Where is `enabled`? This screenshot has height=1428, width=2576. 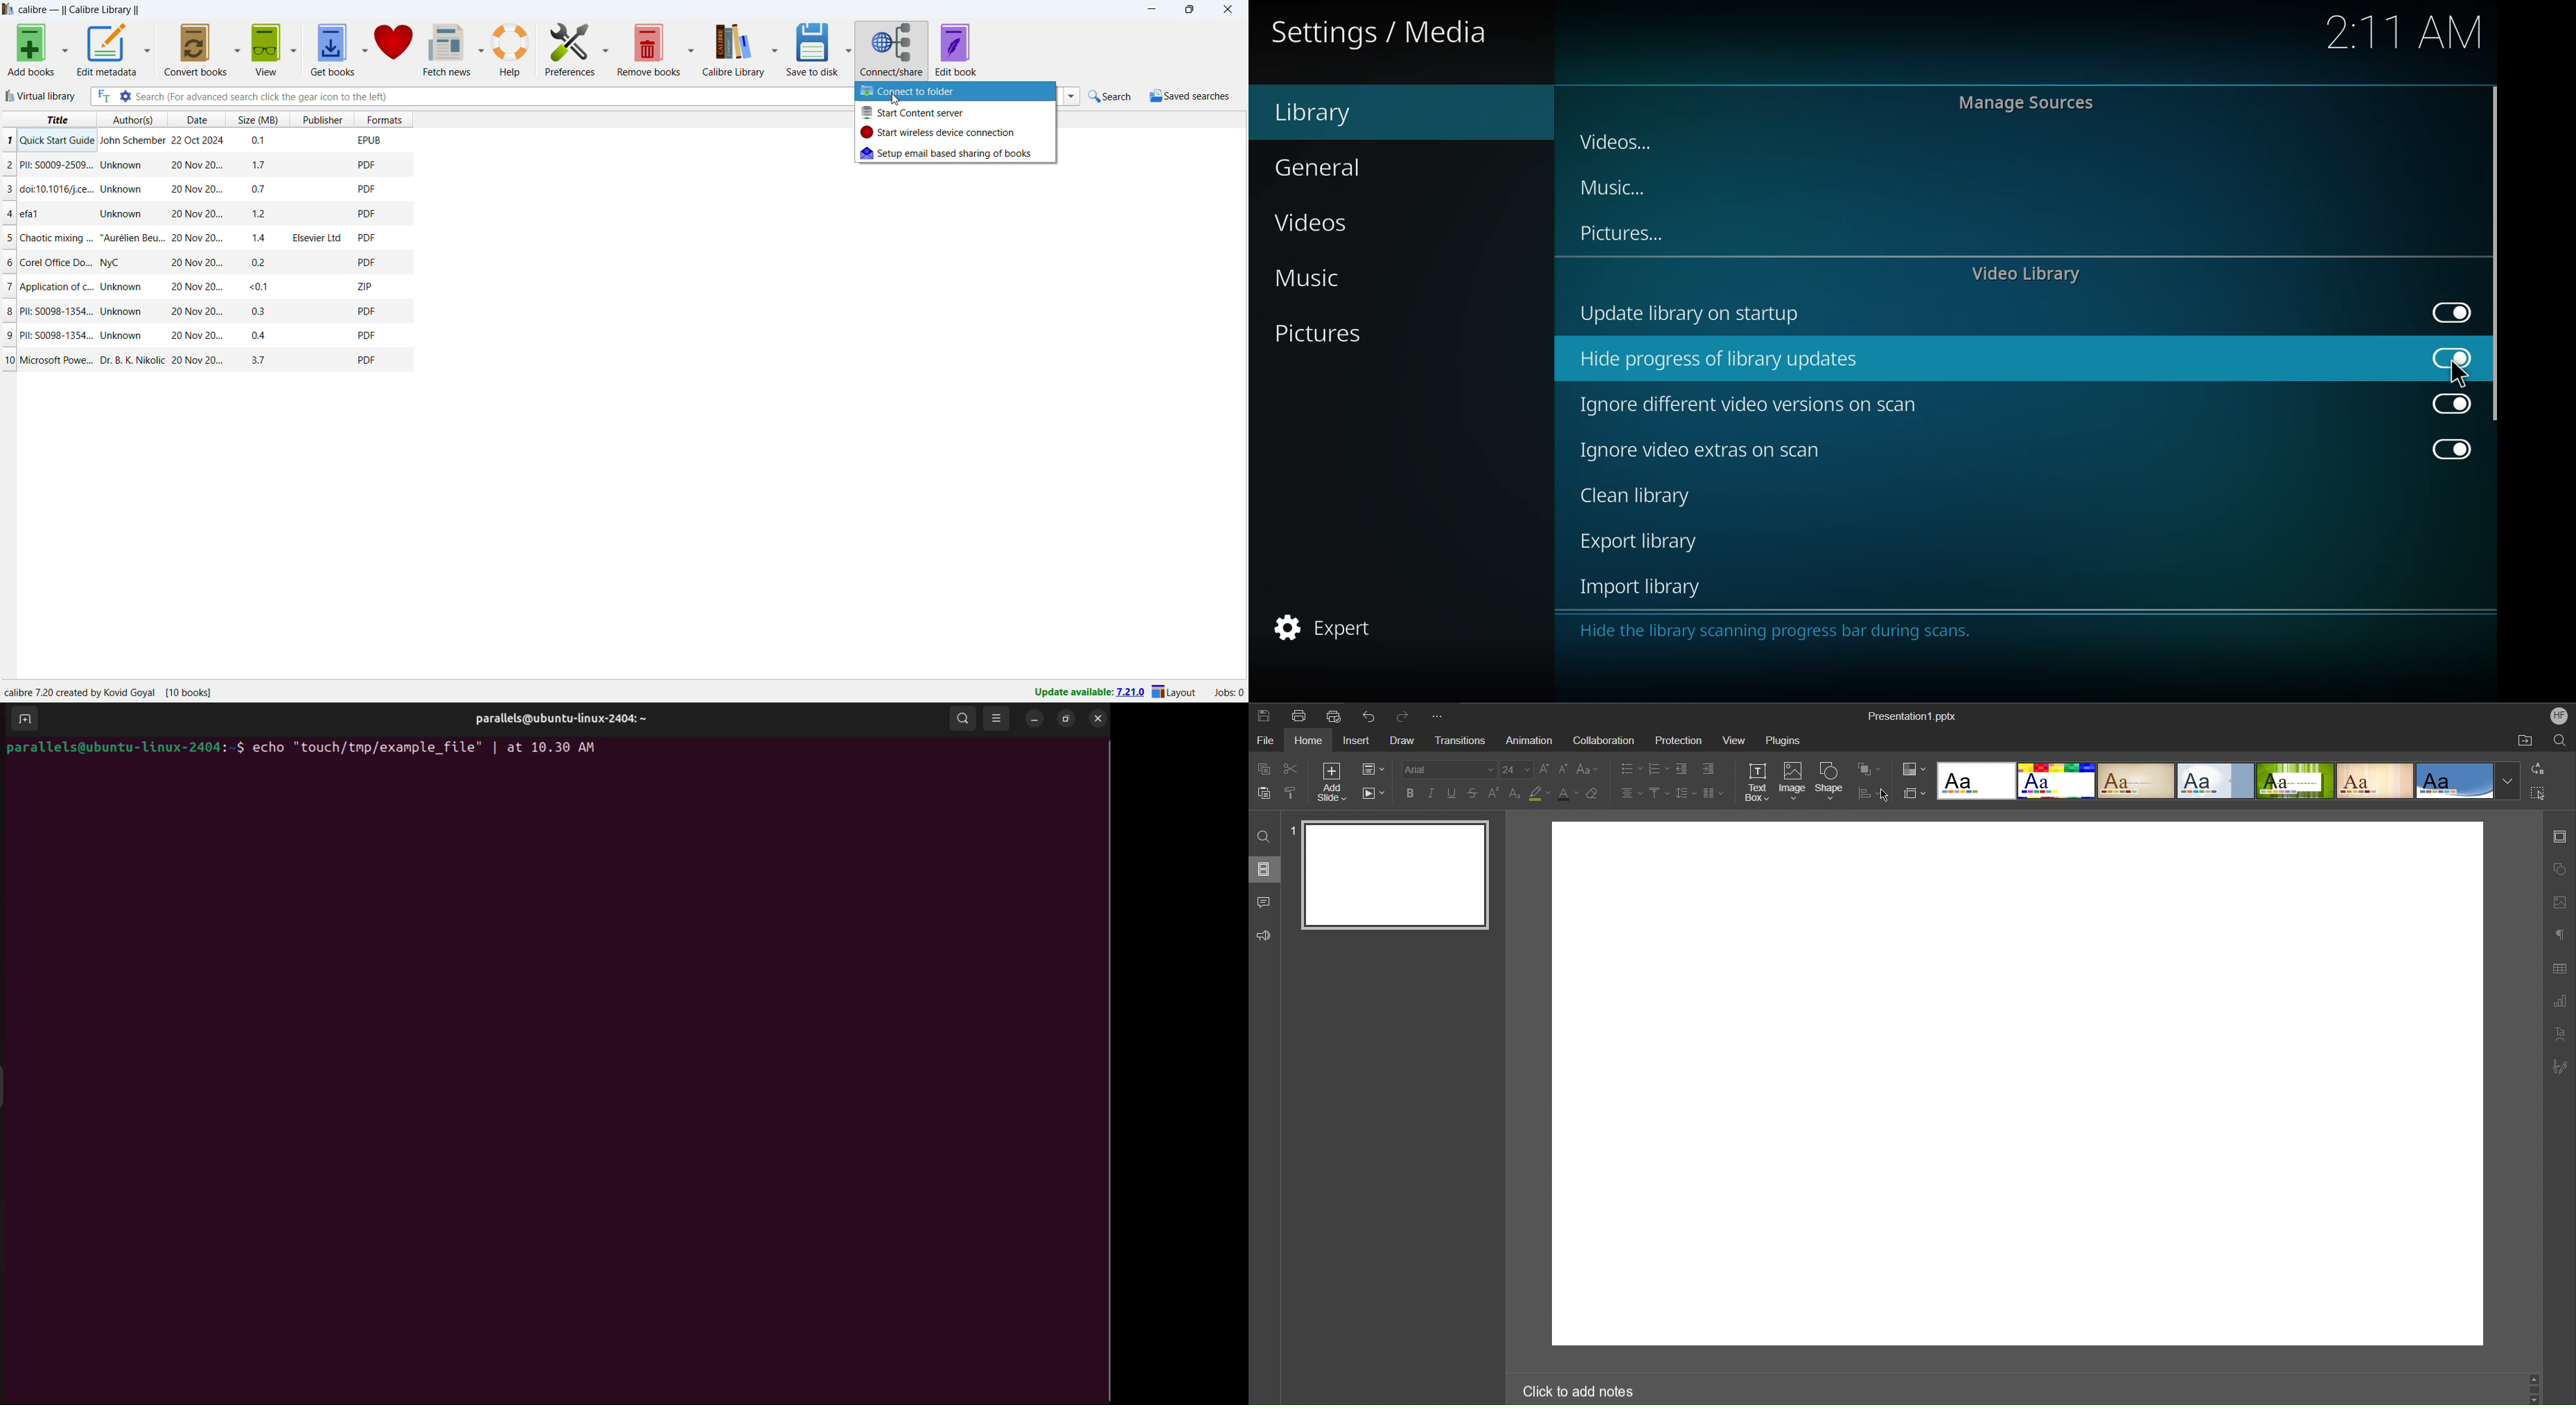 enabled is located at coordinates (2449, 404).